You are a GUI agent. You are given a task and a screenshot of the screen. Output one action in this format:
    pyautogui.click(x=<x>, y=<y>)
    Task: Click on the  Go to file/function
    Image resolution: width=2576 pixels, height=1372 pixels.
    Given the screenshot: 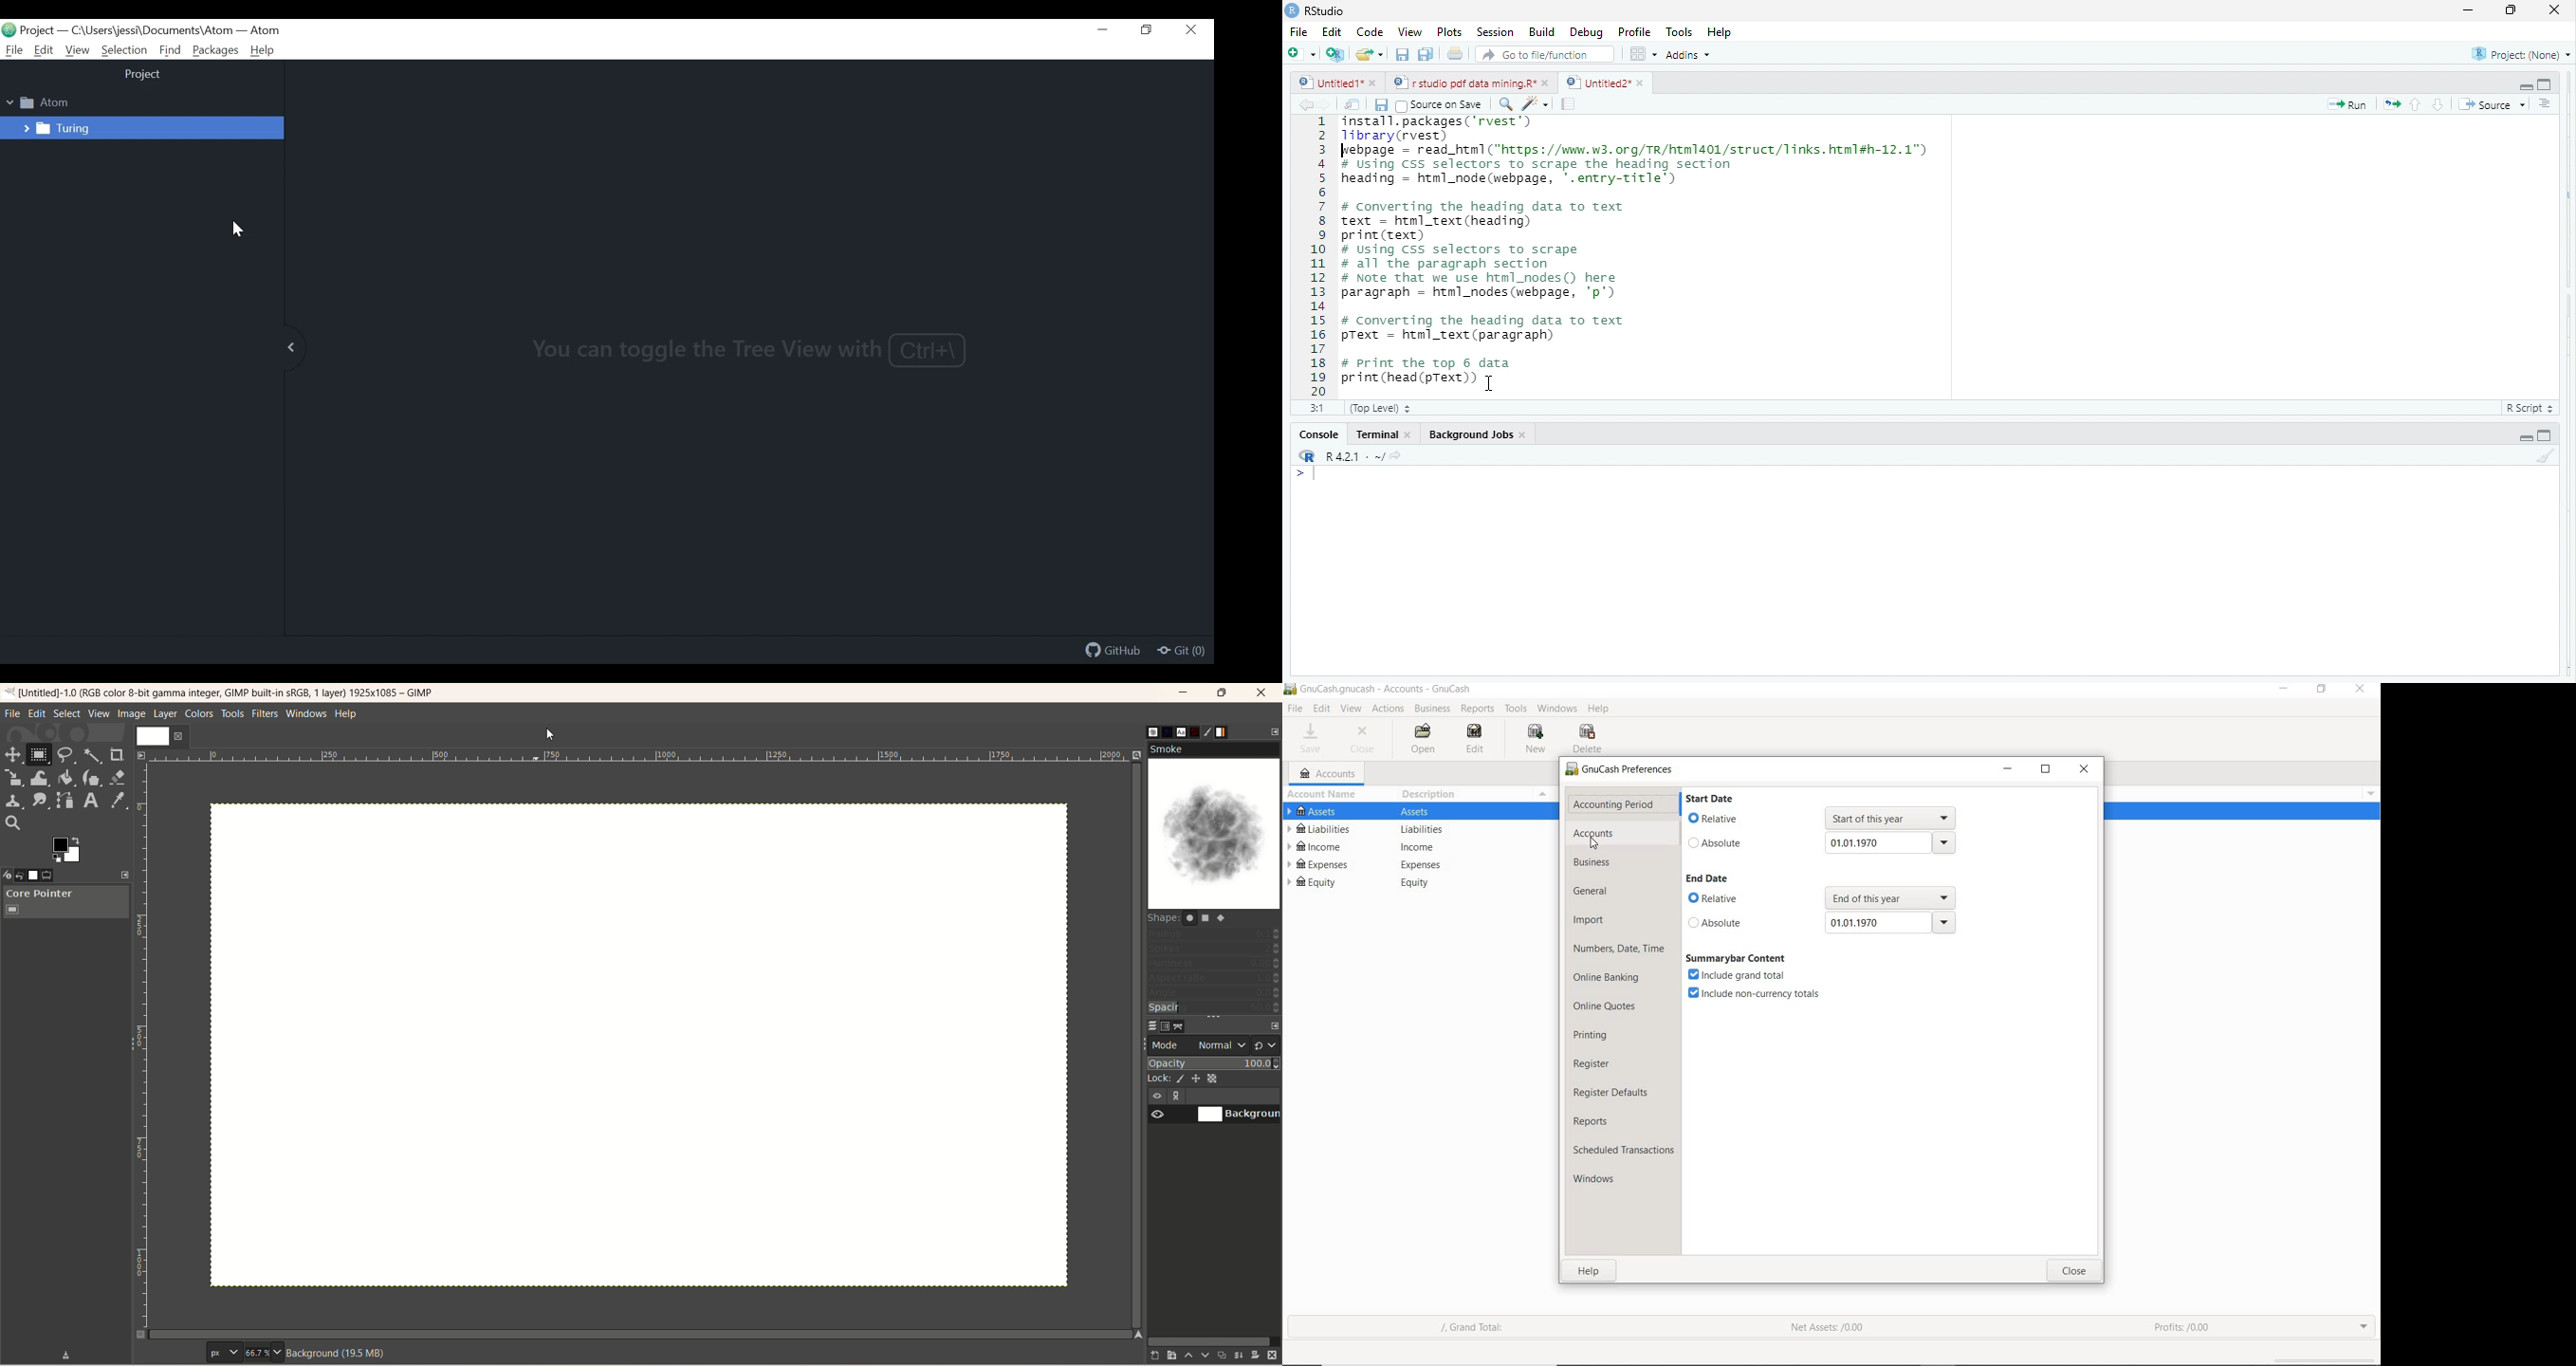 What is the action you would take?
    pyautogui.click(x=1546, y=55)
    